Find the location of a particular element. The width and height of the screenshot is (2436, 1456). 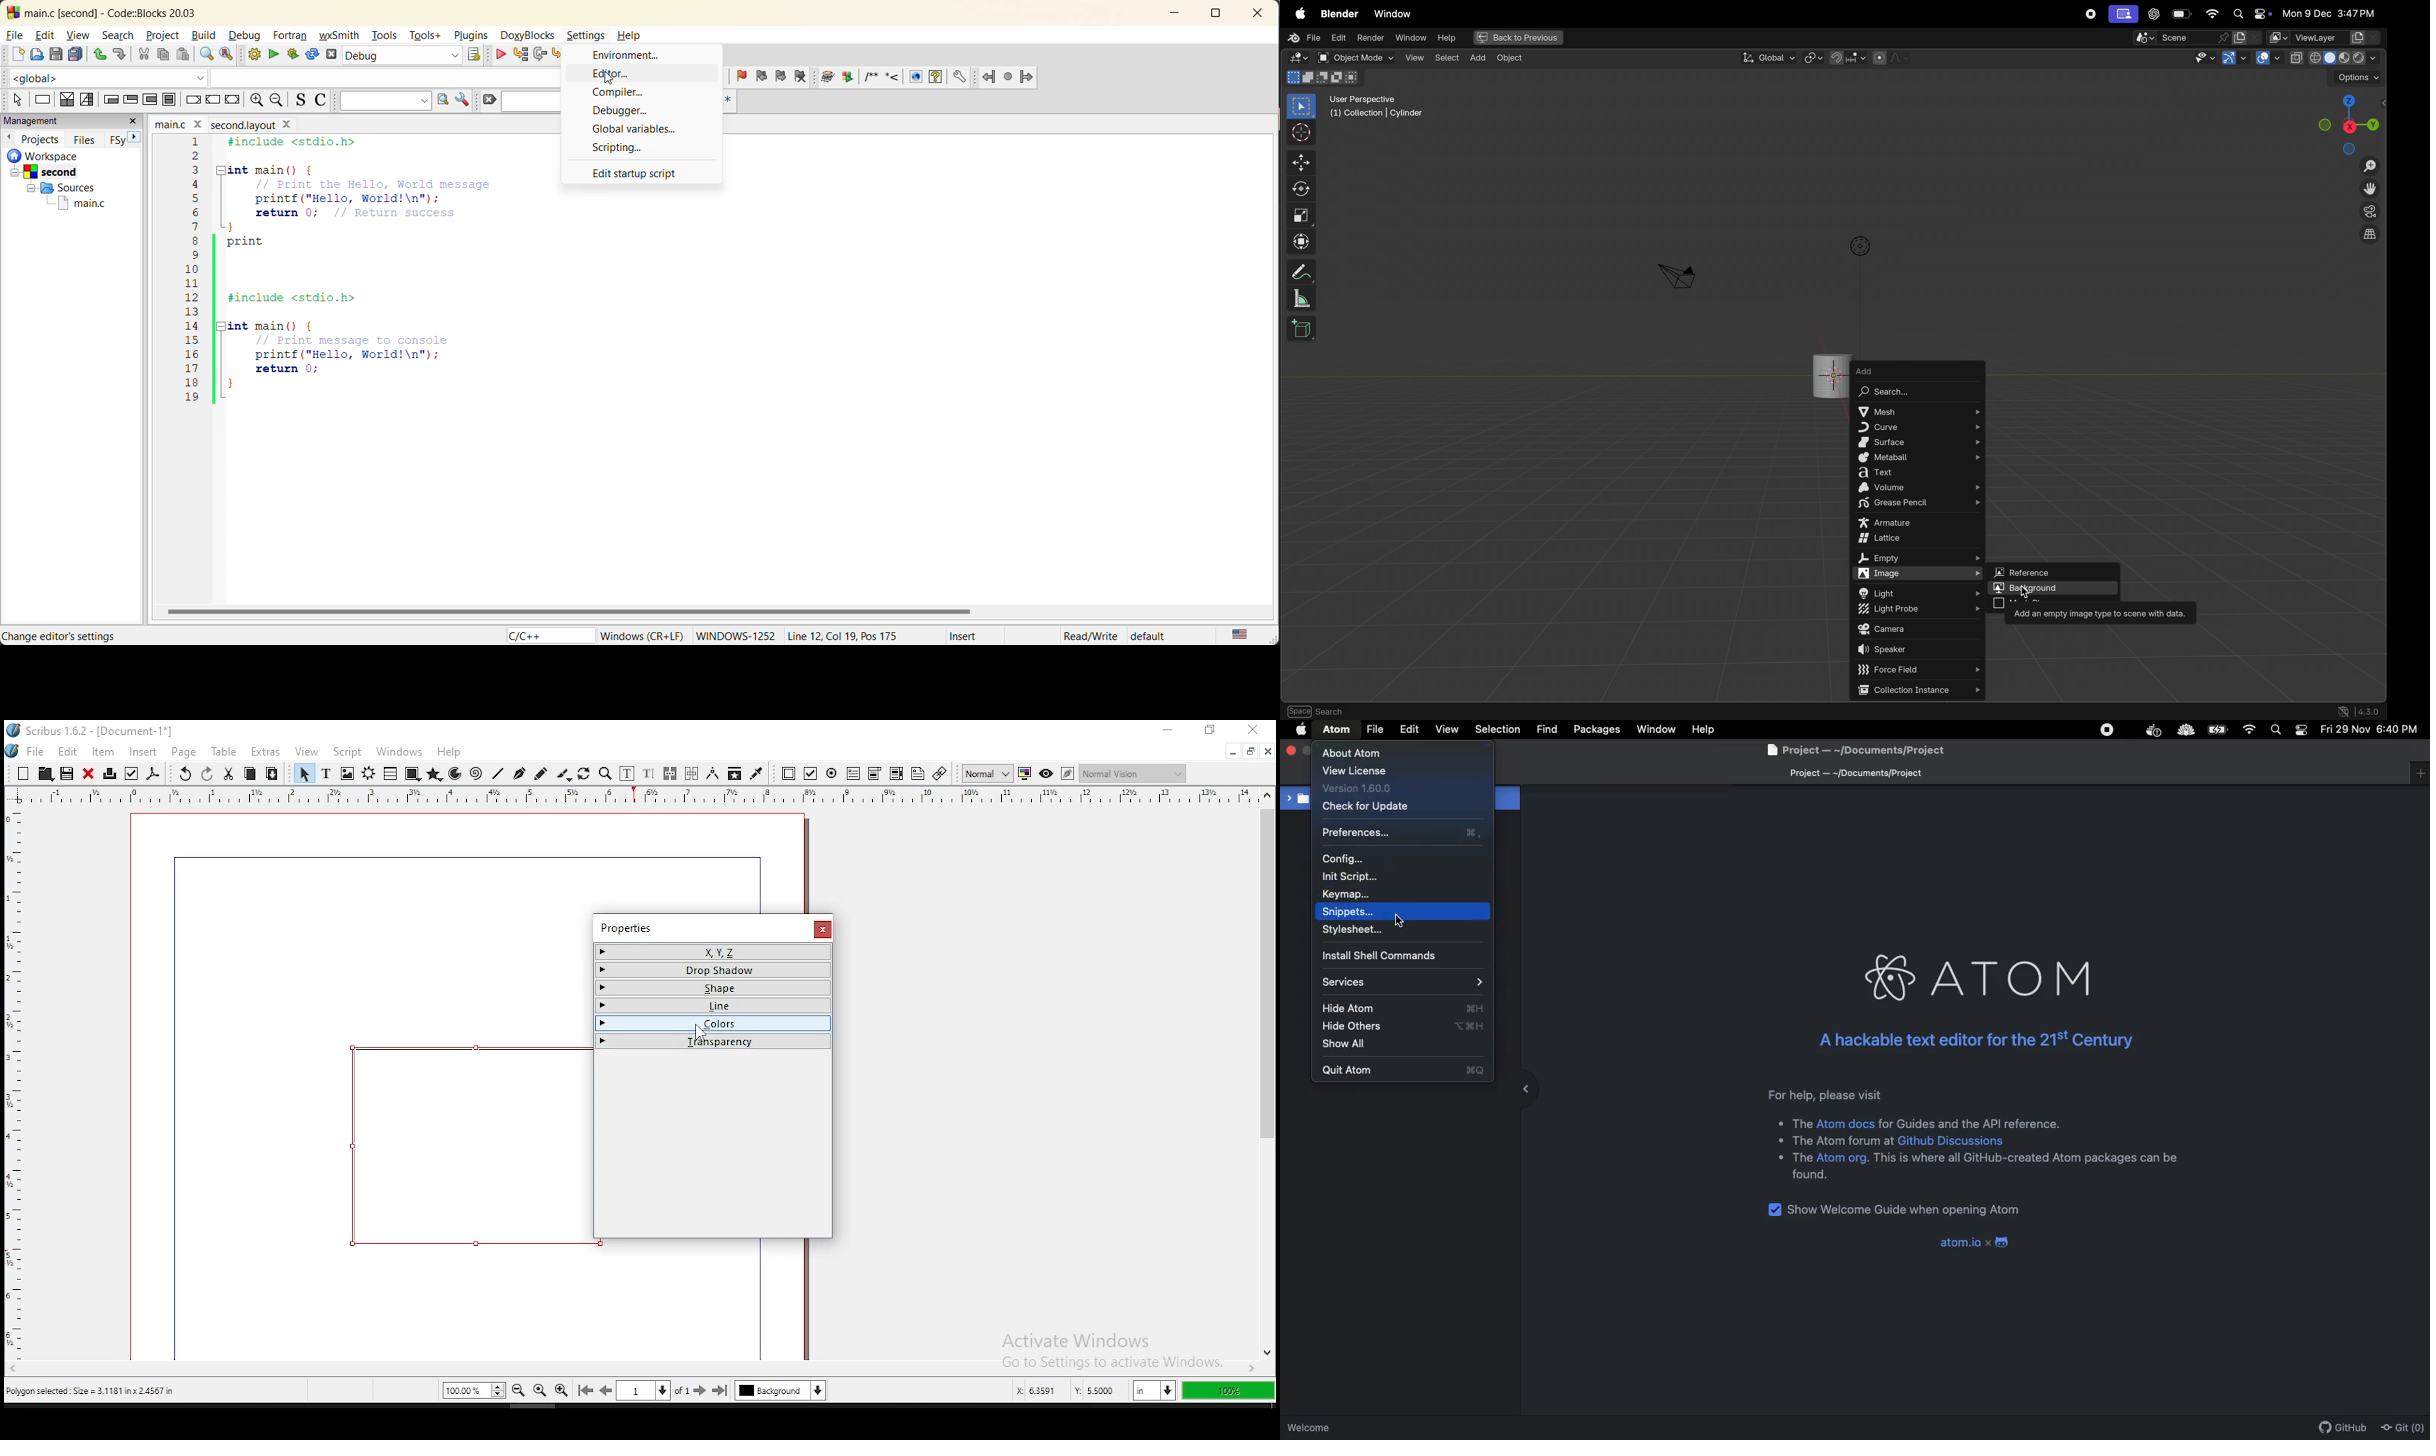

build and run is located at coordinates (293, 54).